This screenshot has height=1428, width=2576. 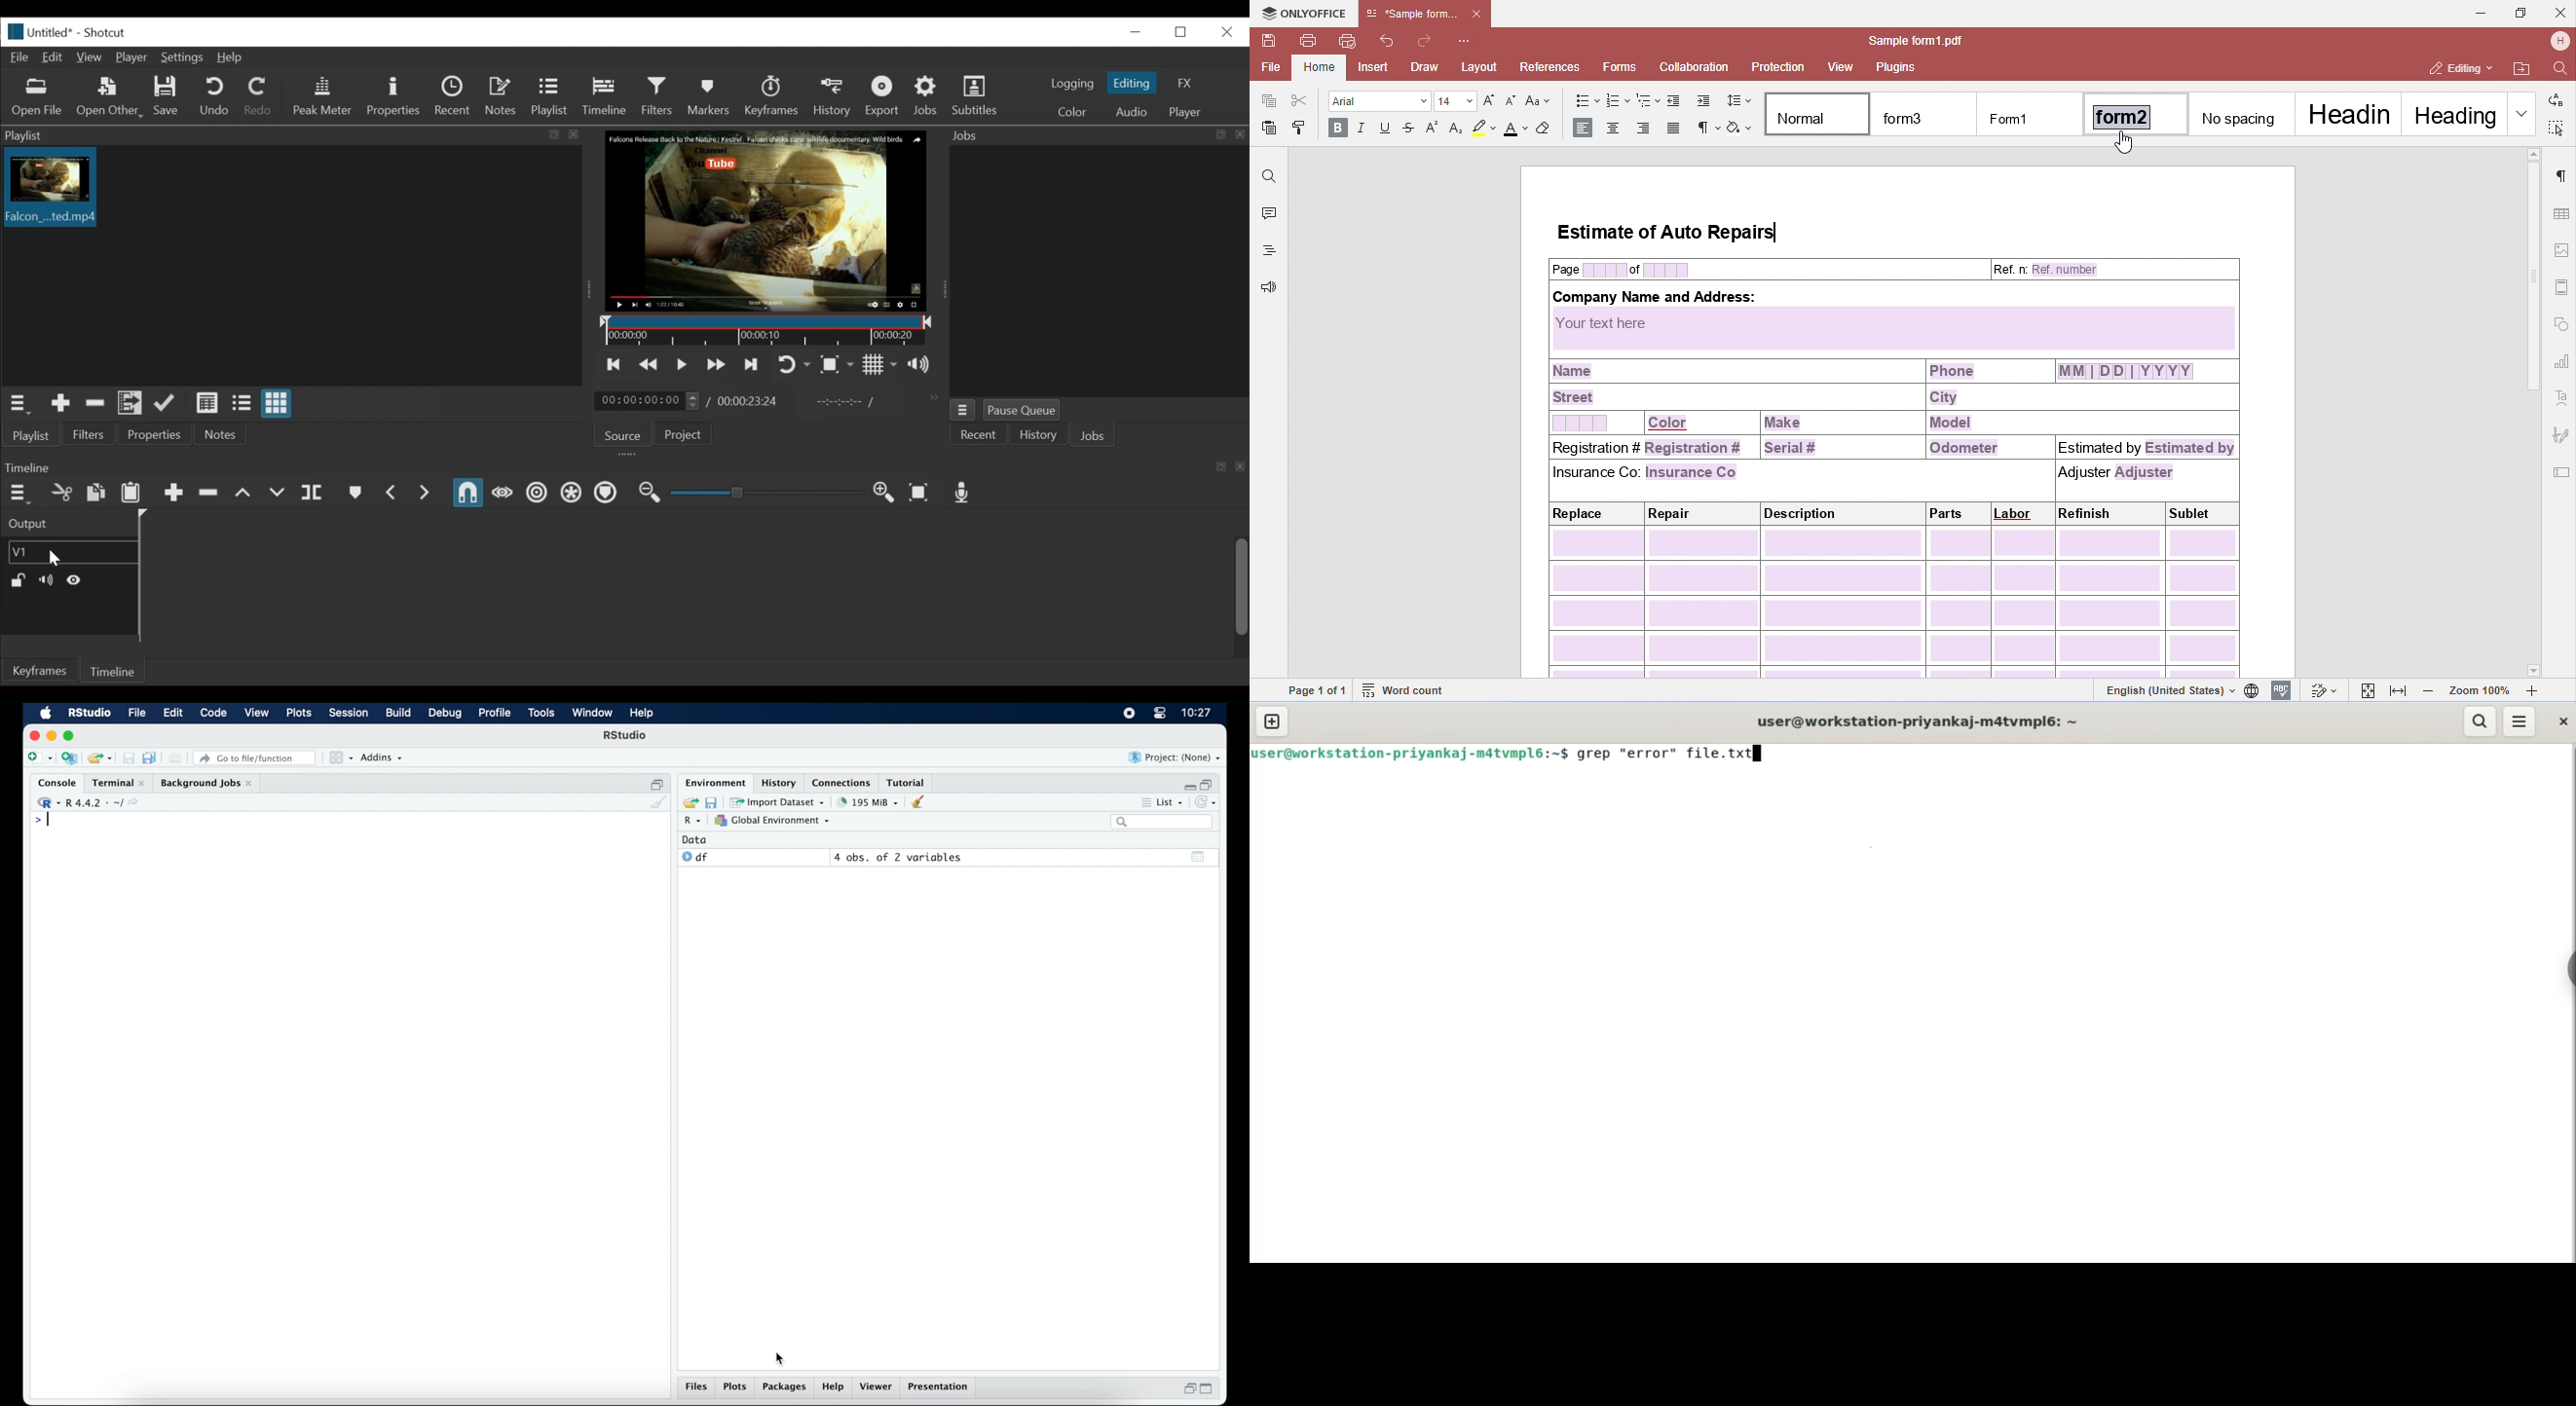 I want to click on Source, so click(x=620, y=434).